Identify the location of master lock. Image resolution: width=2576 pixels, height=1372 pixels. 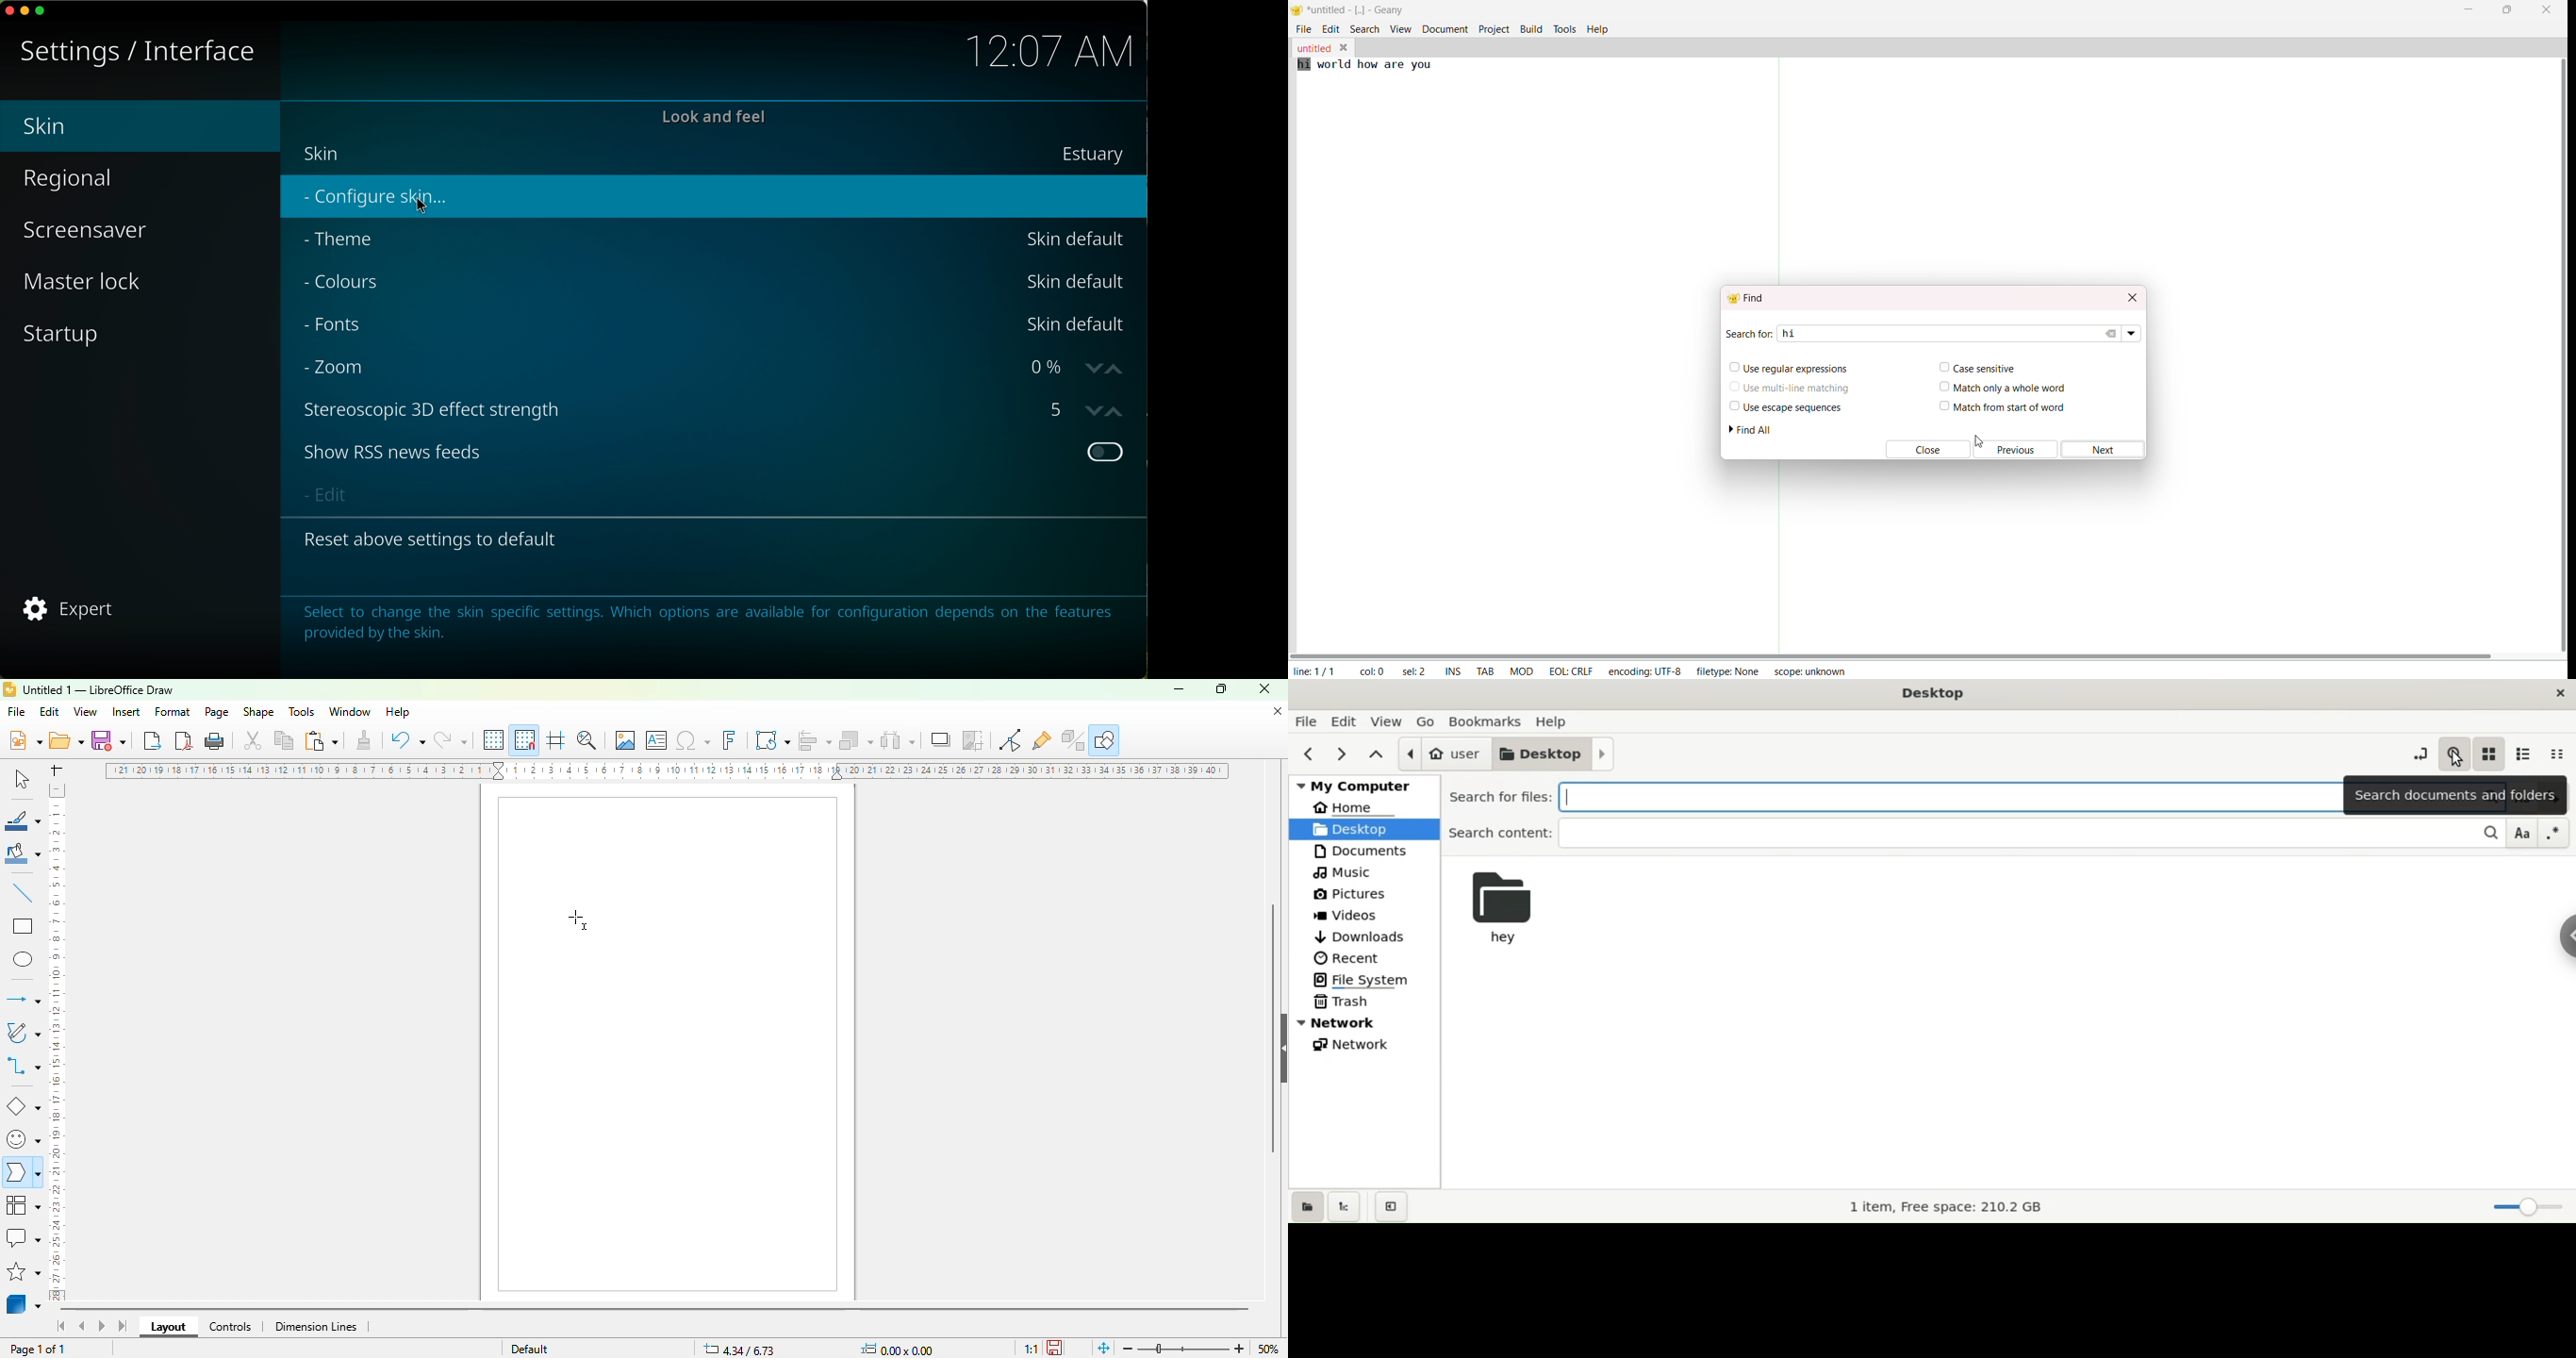
(83, 282).